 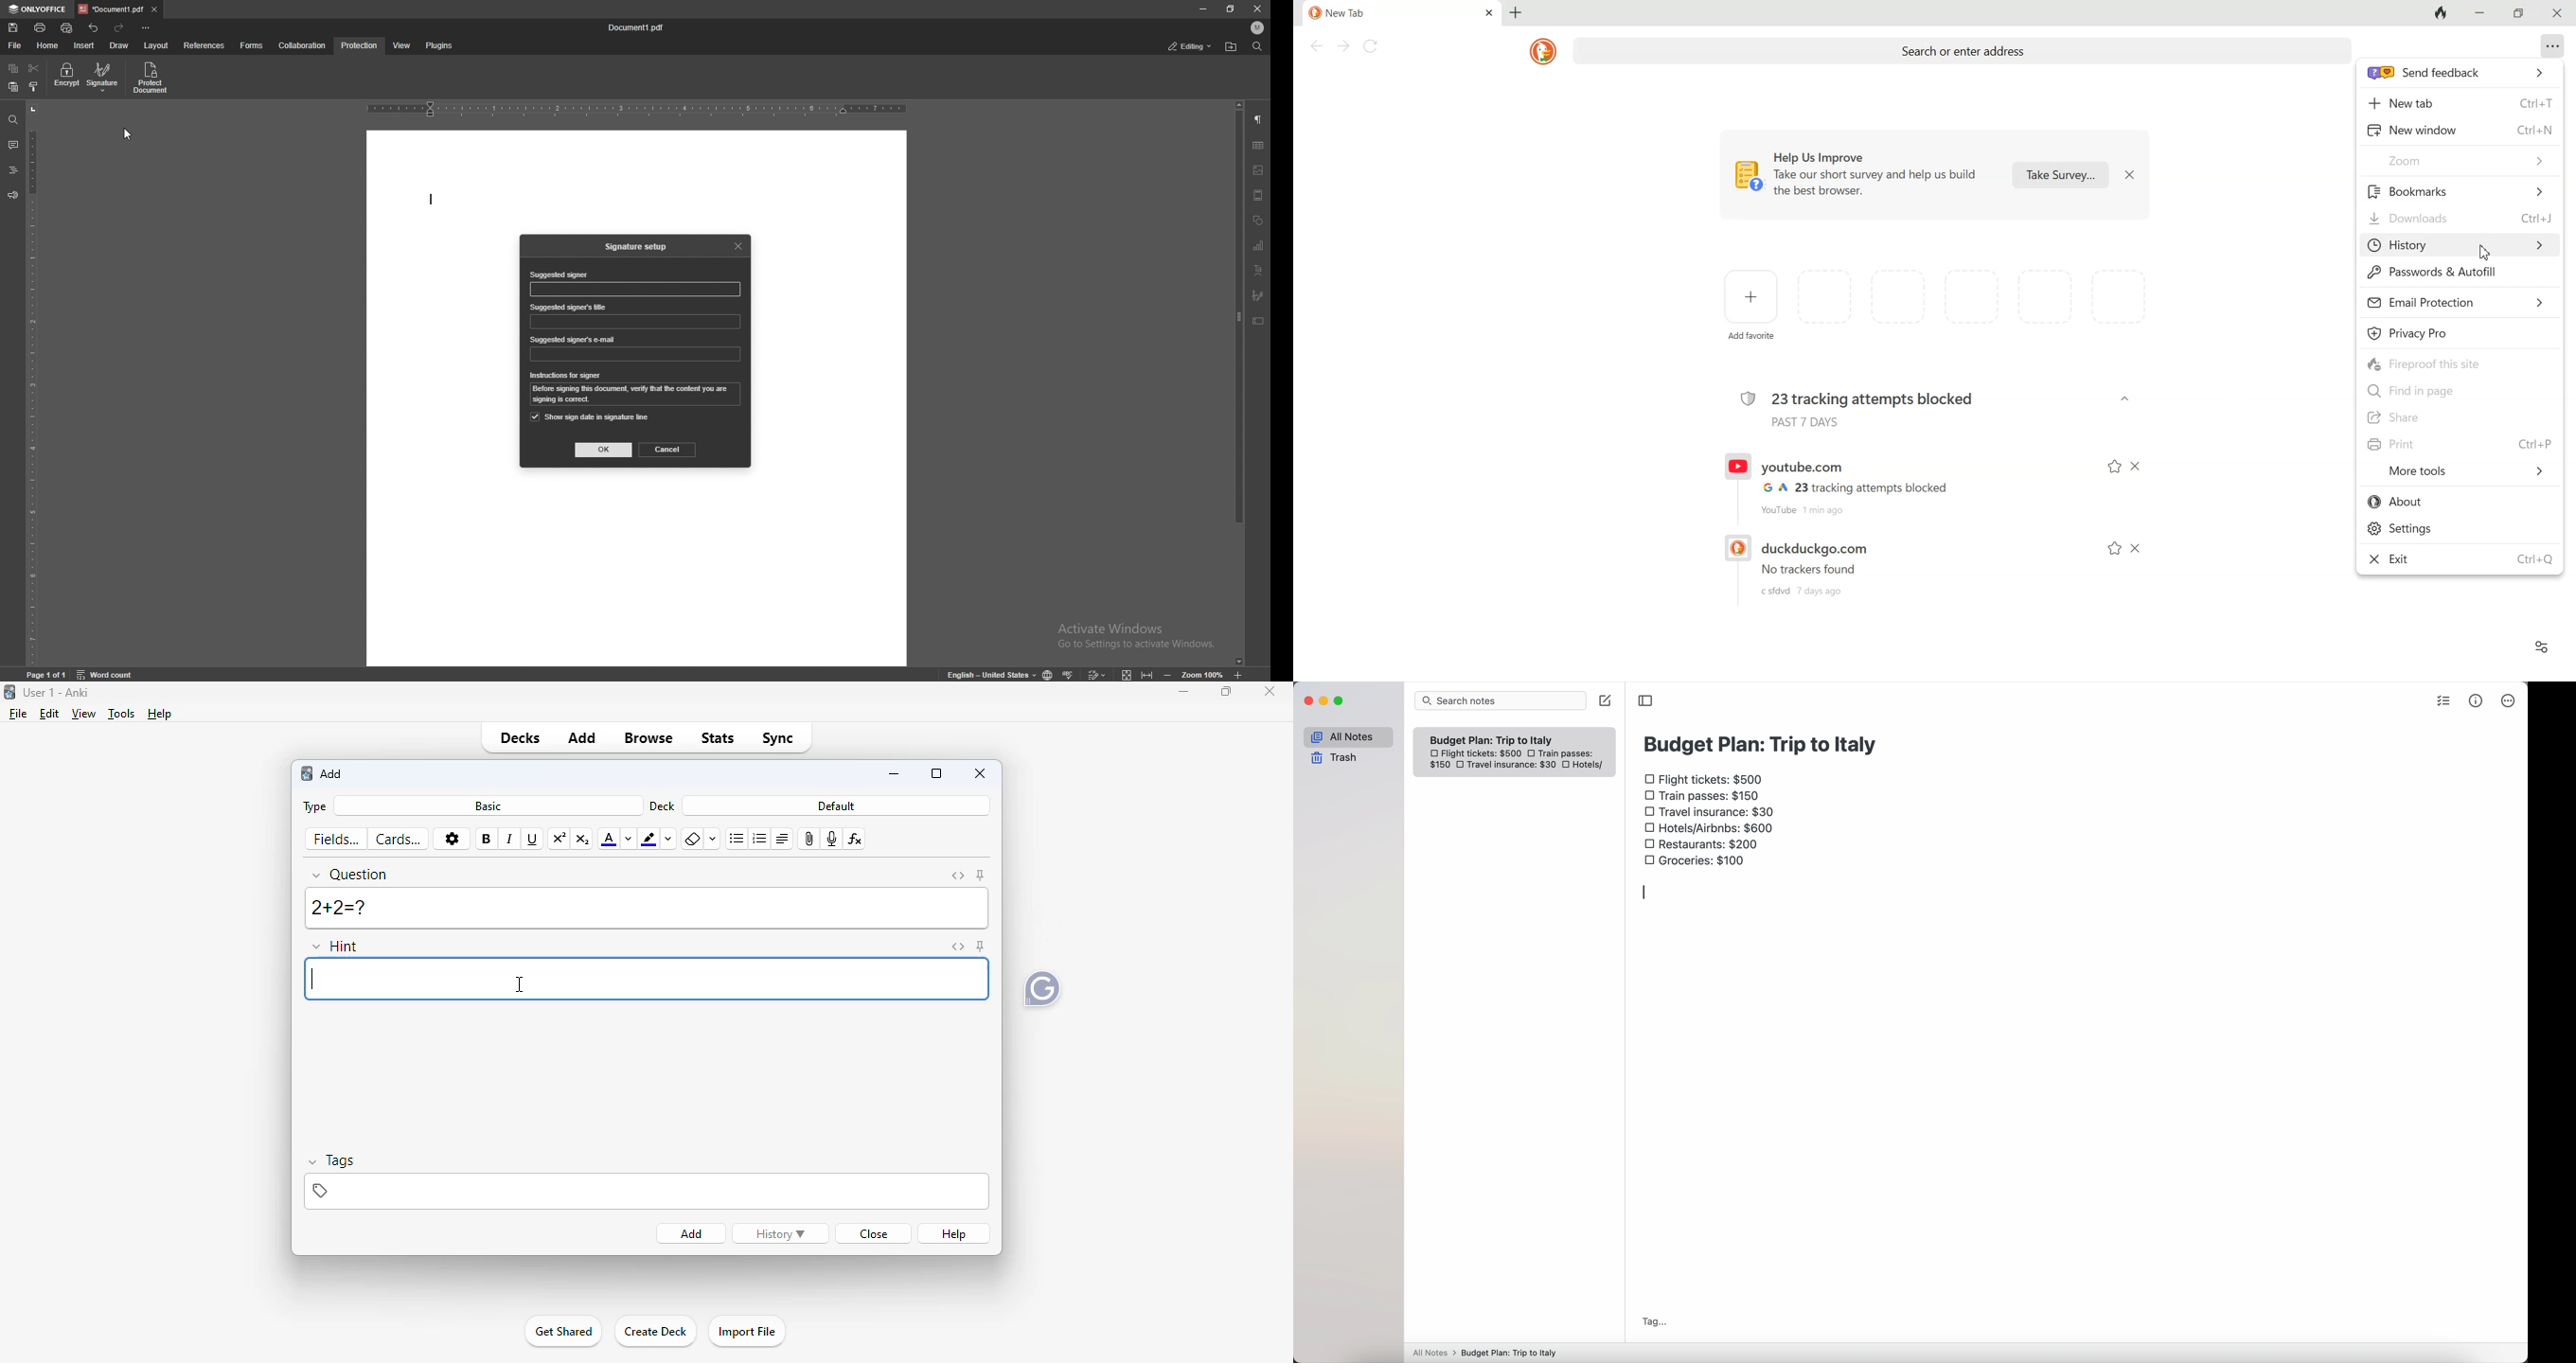 What do you see at coordinates (856, 839) in the screenshot?
I see `equations` at bounding box center [856, 839].